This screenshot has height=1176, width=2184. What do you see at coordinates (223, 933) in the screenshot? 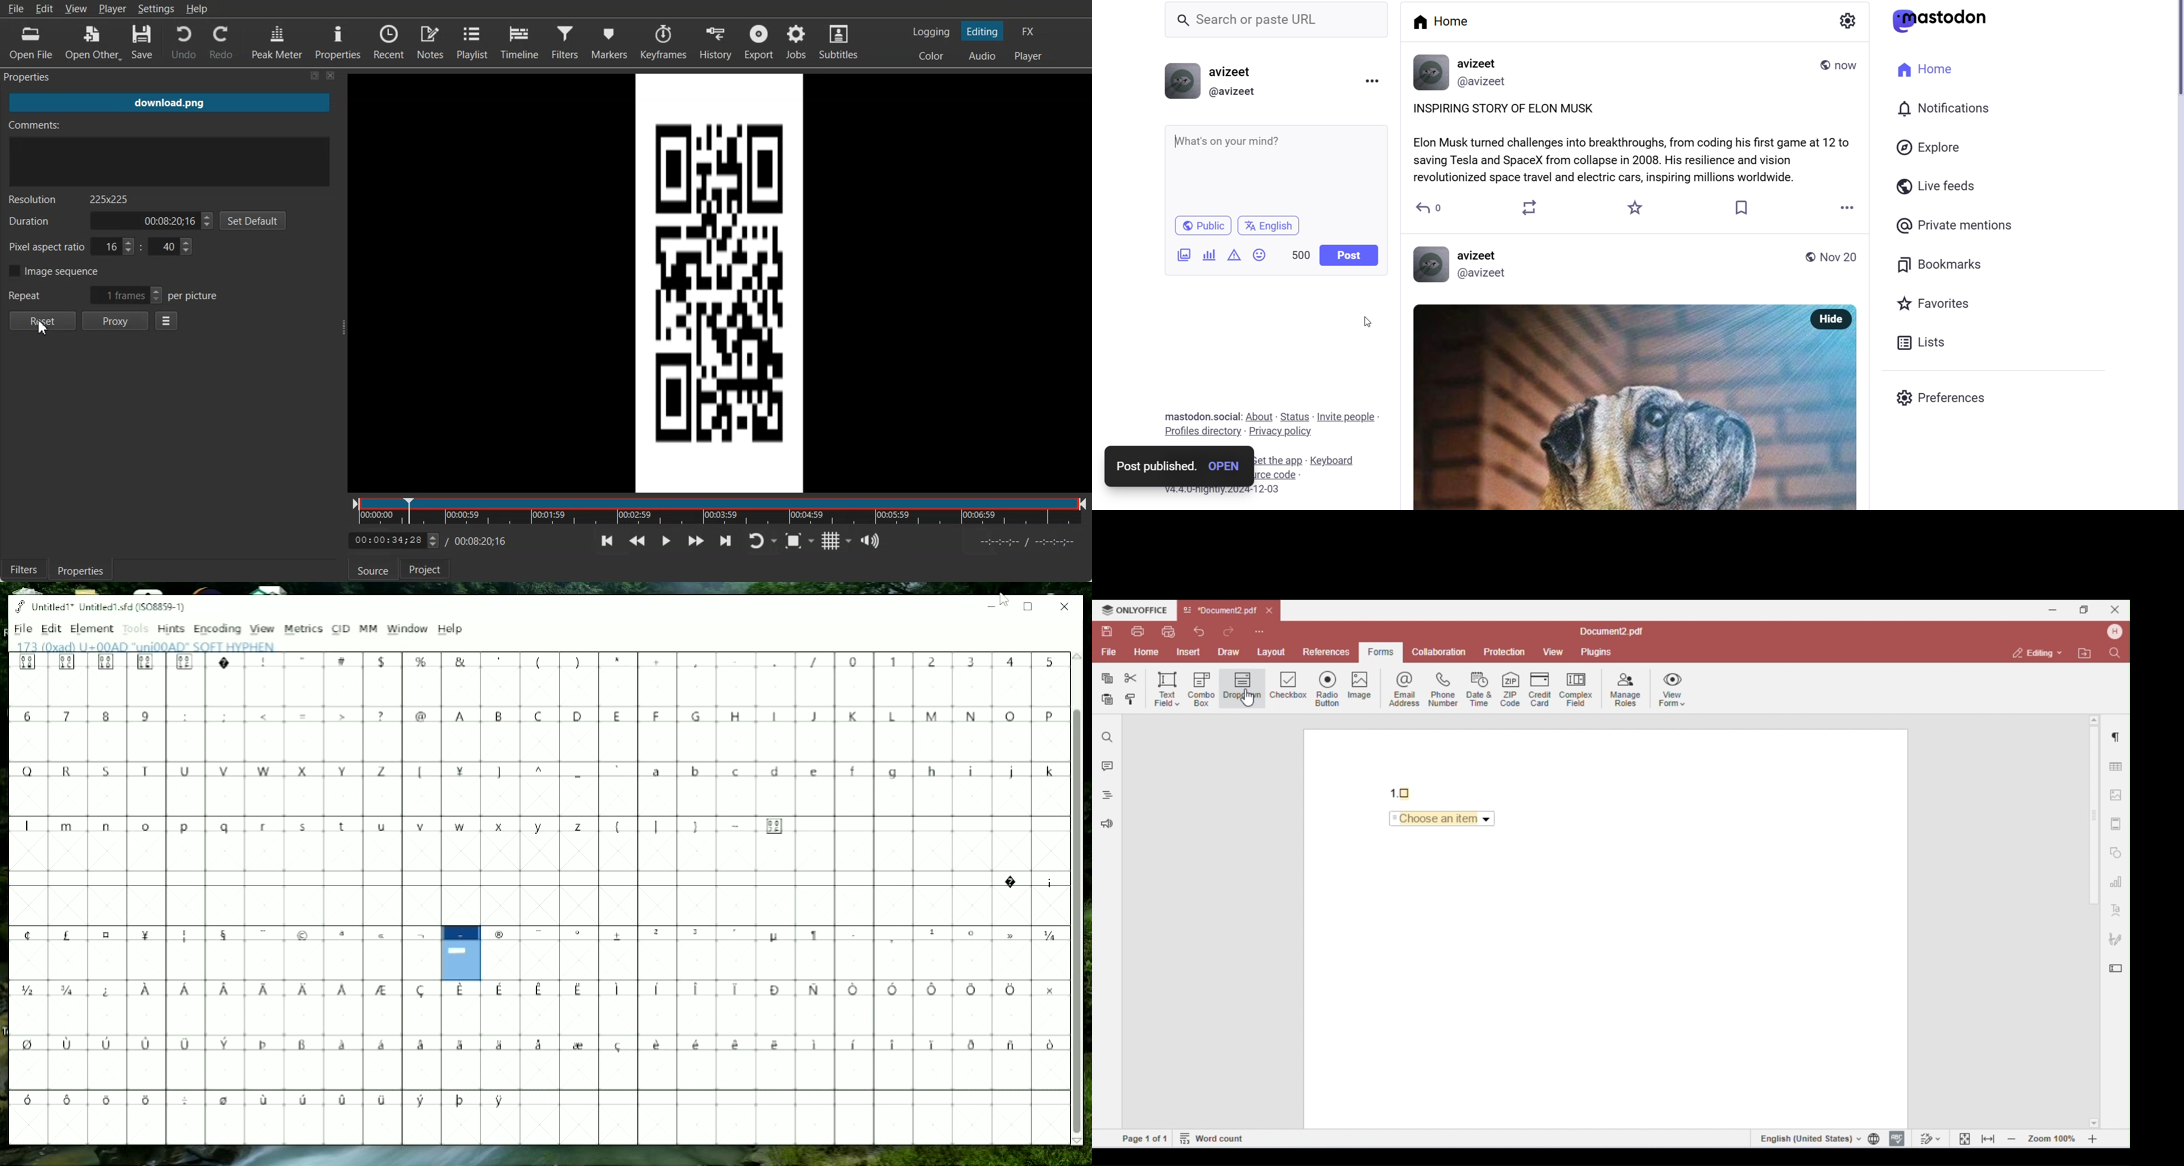
I see `Symbols` at bounding box center [223, 933].